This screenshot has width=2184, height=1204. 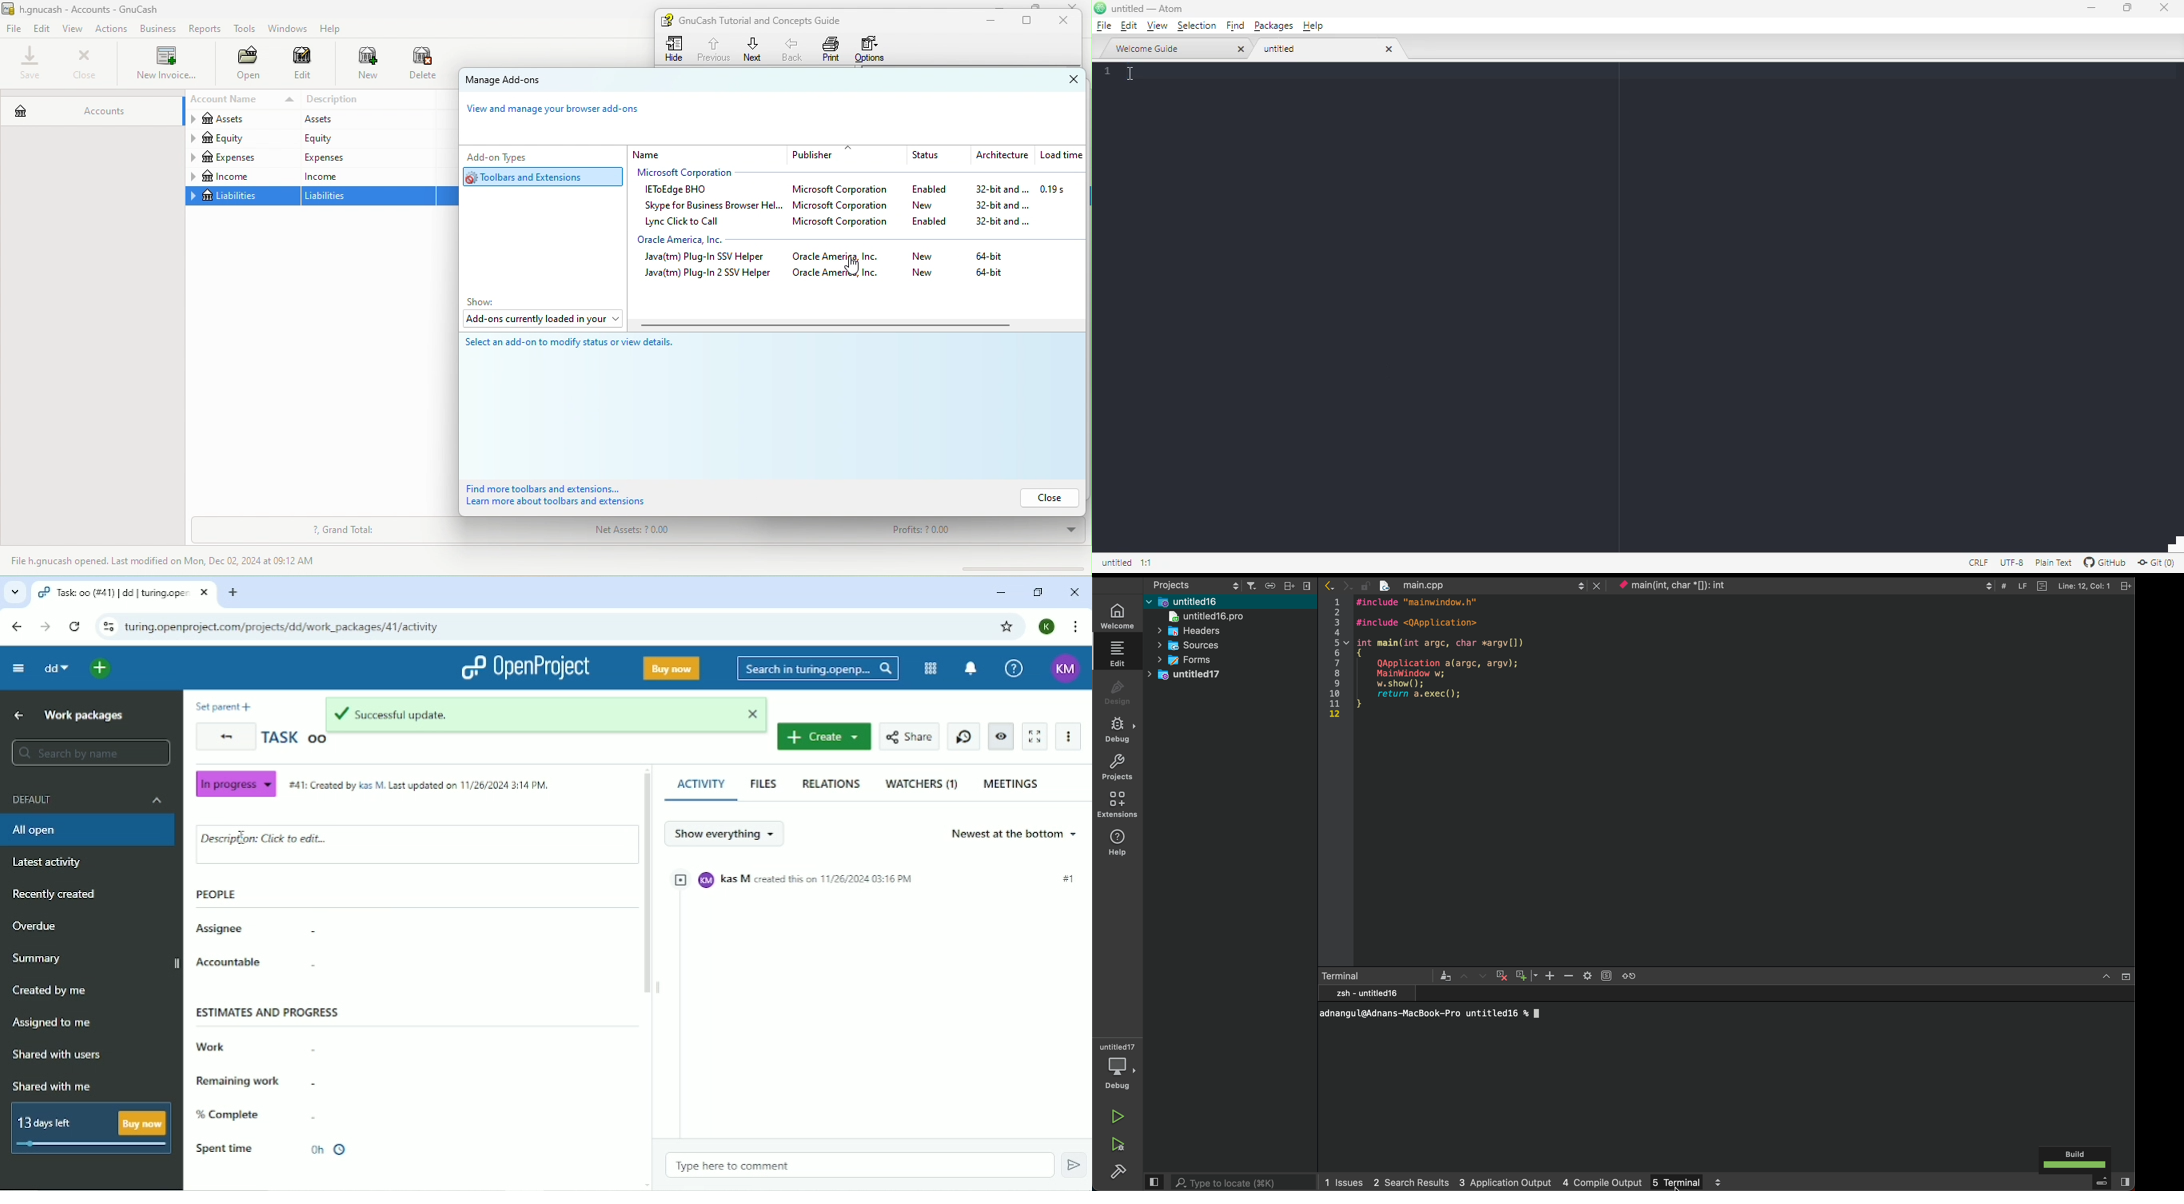 What do you see at coordinates (1473, 585) in the screenshot?
I see `main.cpp` at bounding box center [1473, 585].